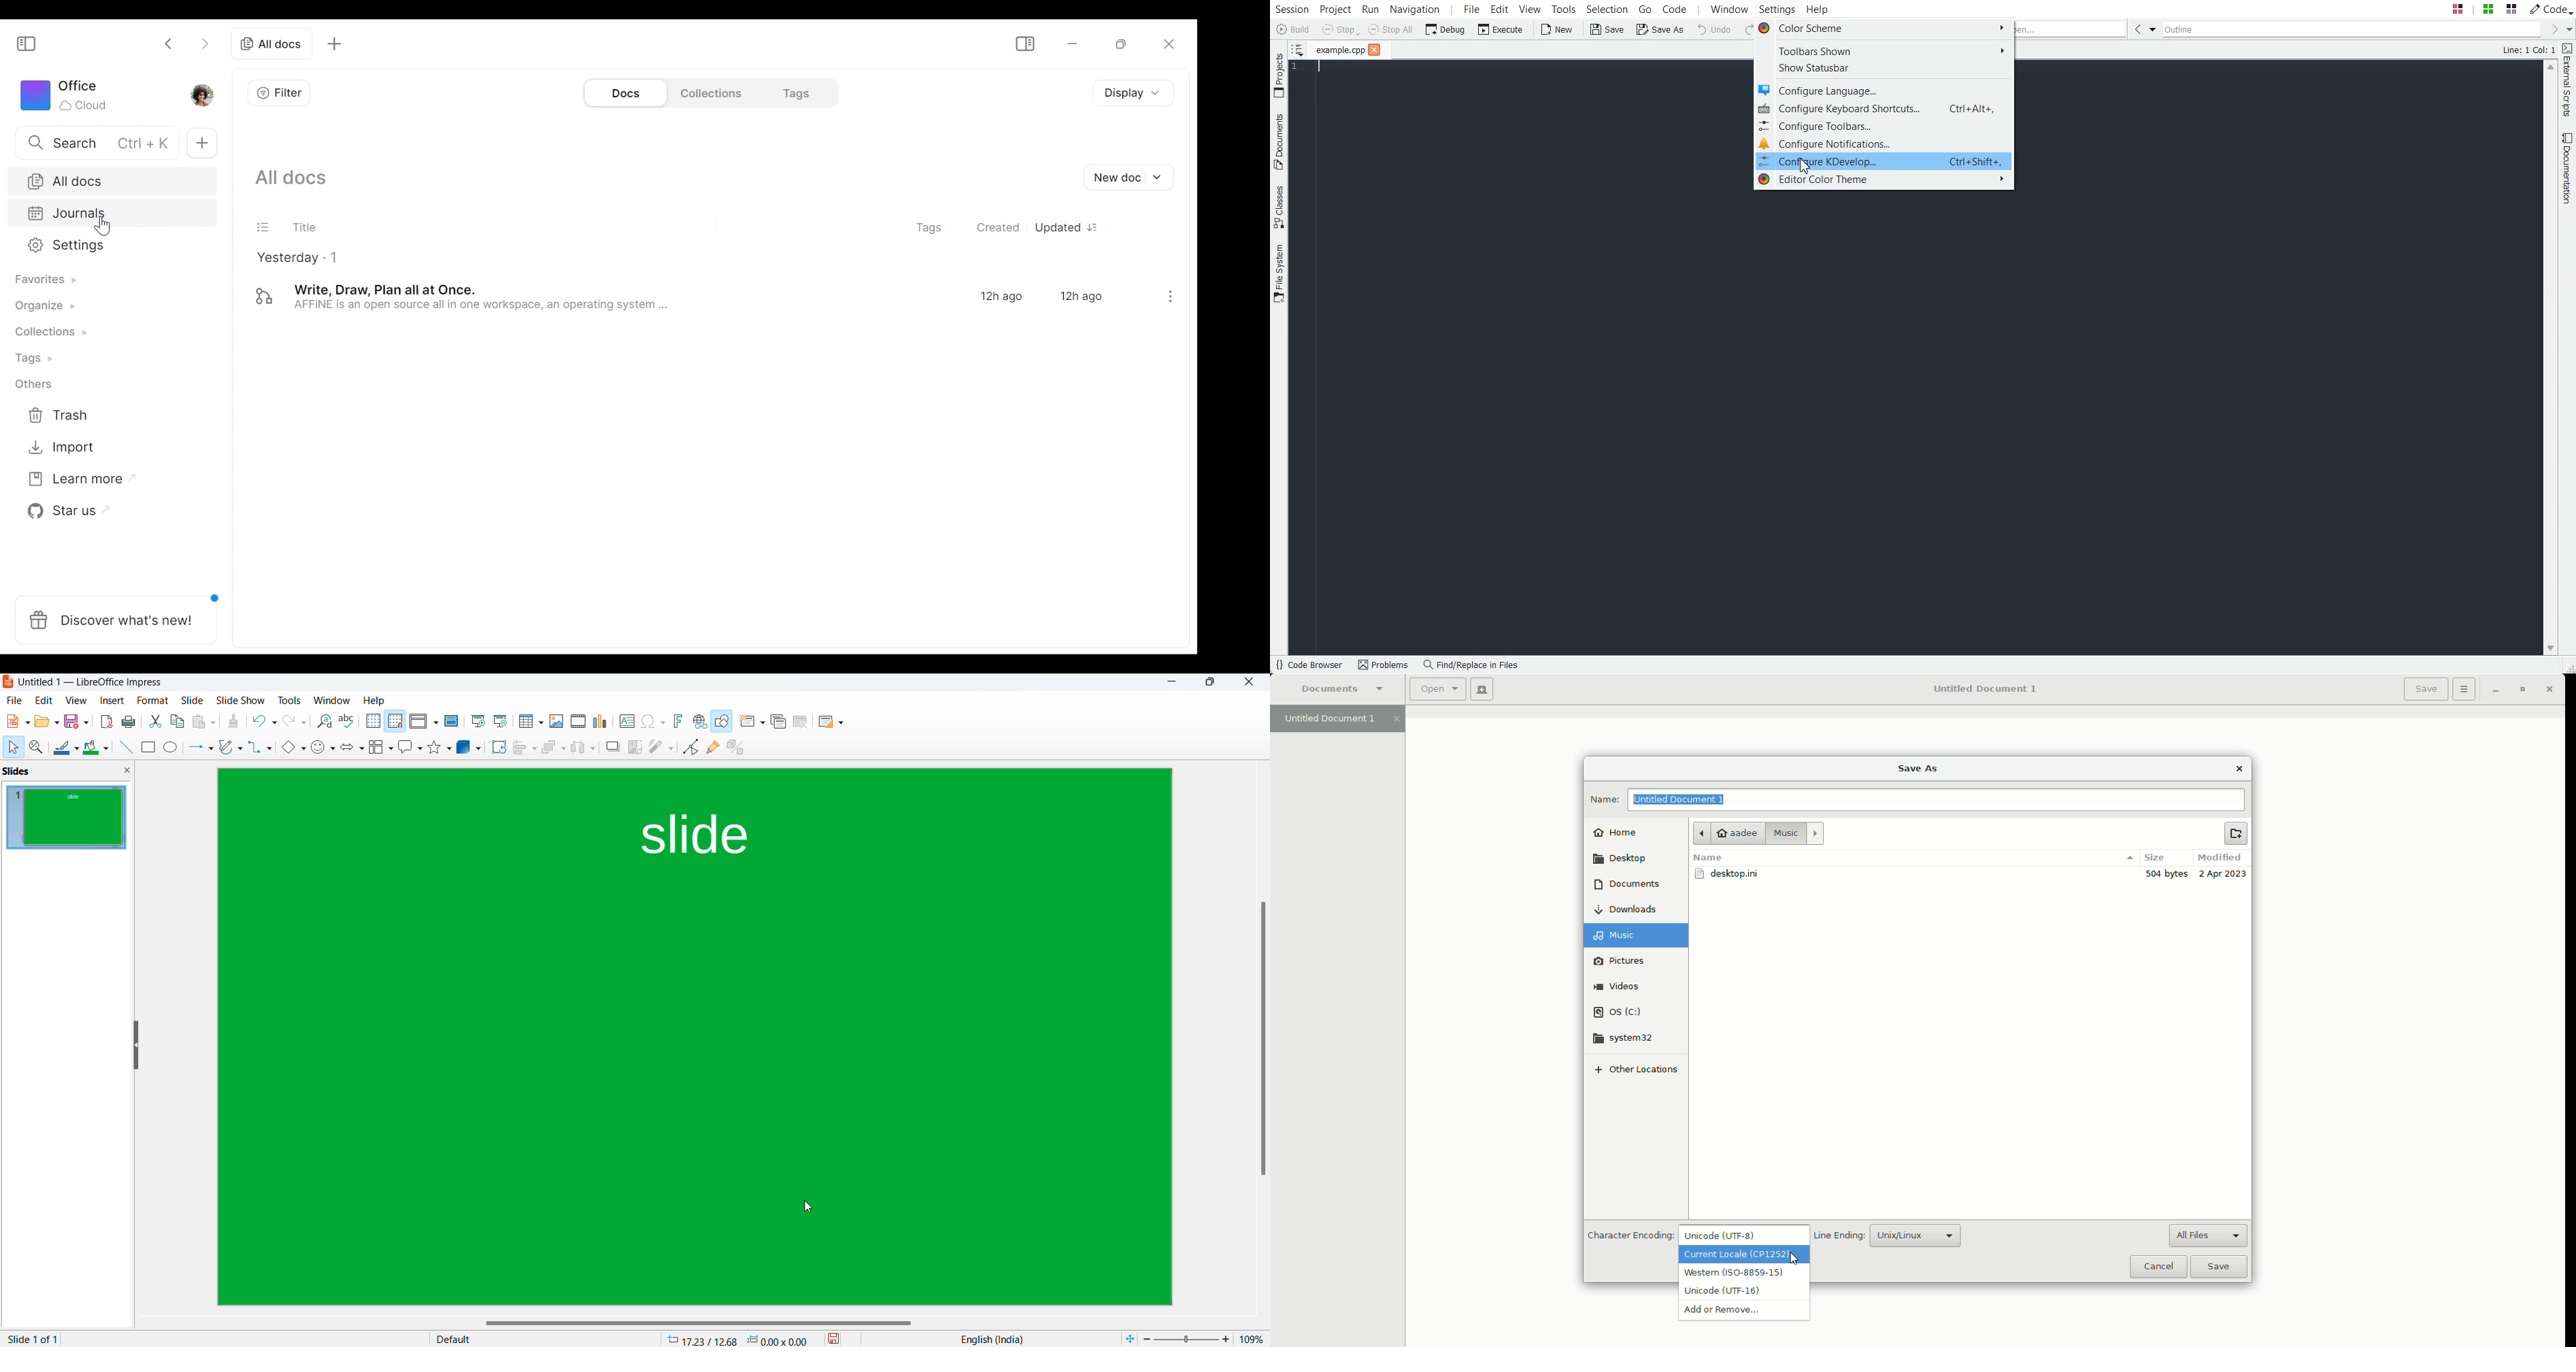  I want to click on background color, so click(696, 1036).